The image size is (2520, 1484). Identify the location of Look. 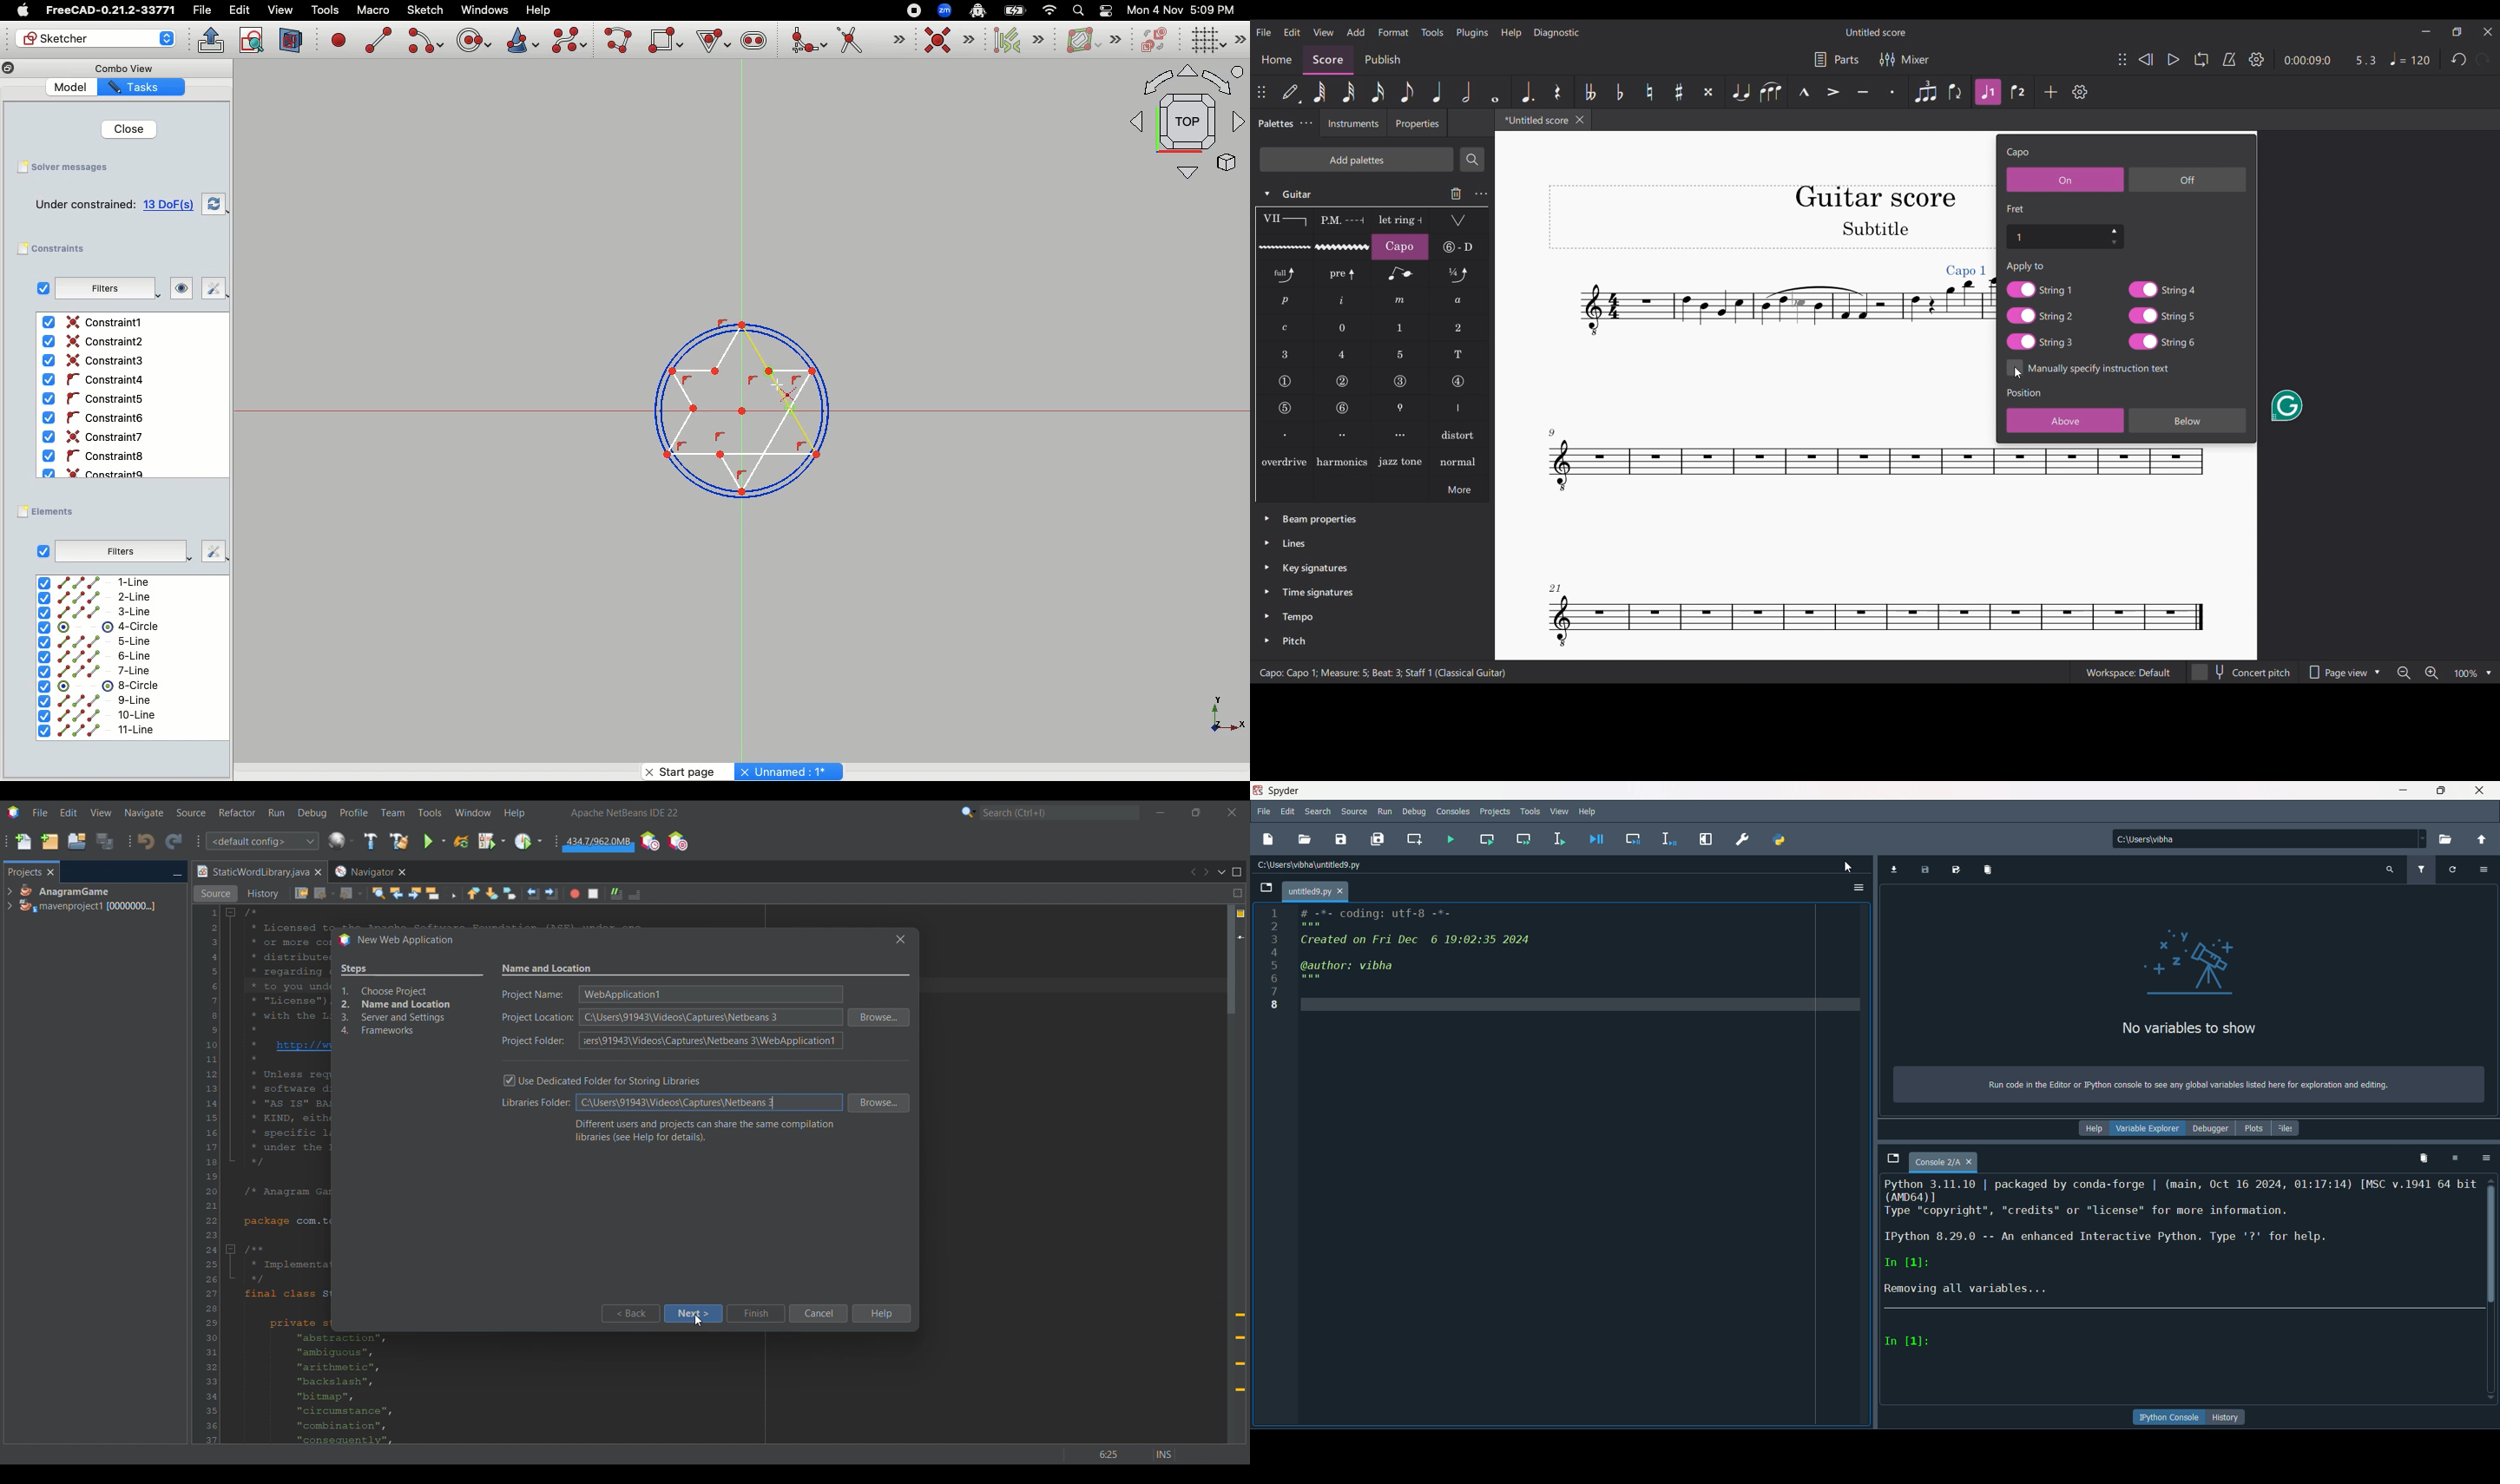
(174, 290).